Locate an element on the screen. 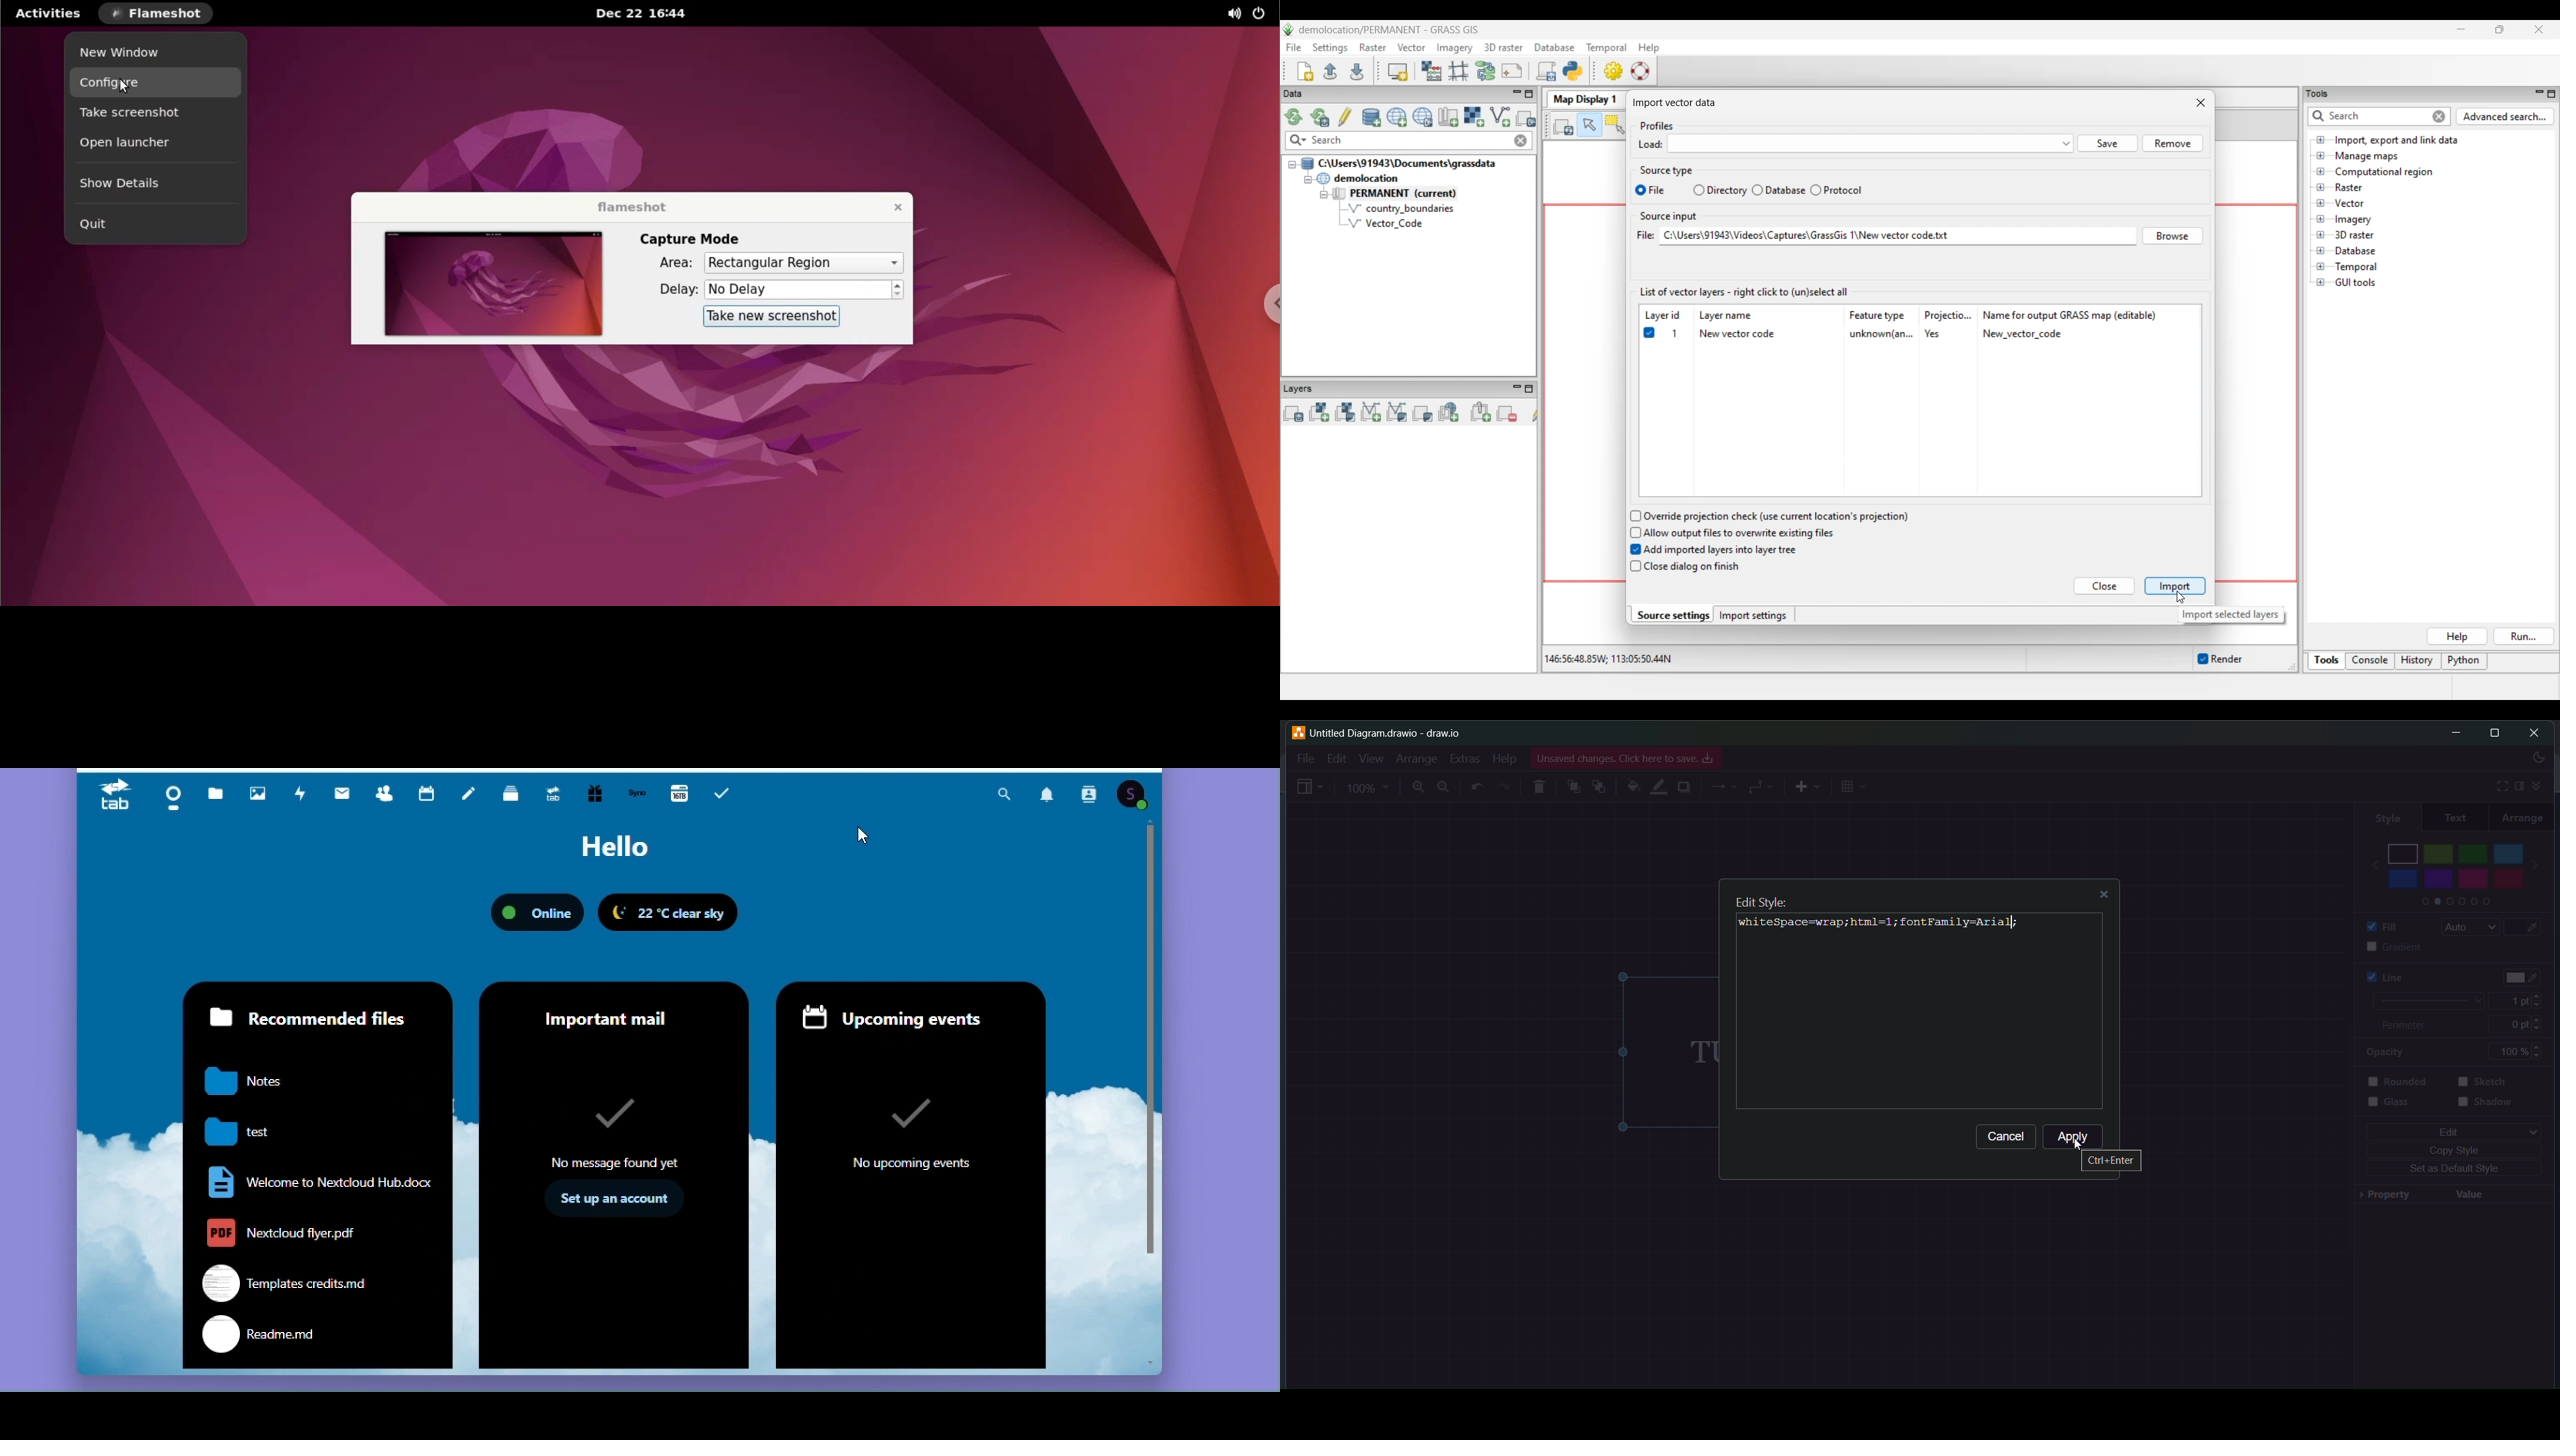 The width and height of the screenshot is (2576, 1456). perimeter is located at coordinates (2411, 1026).